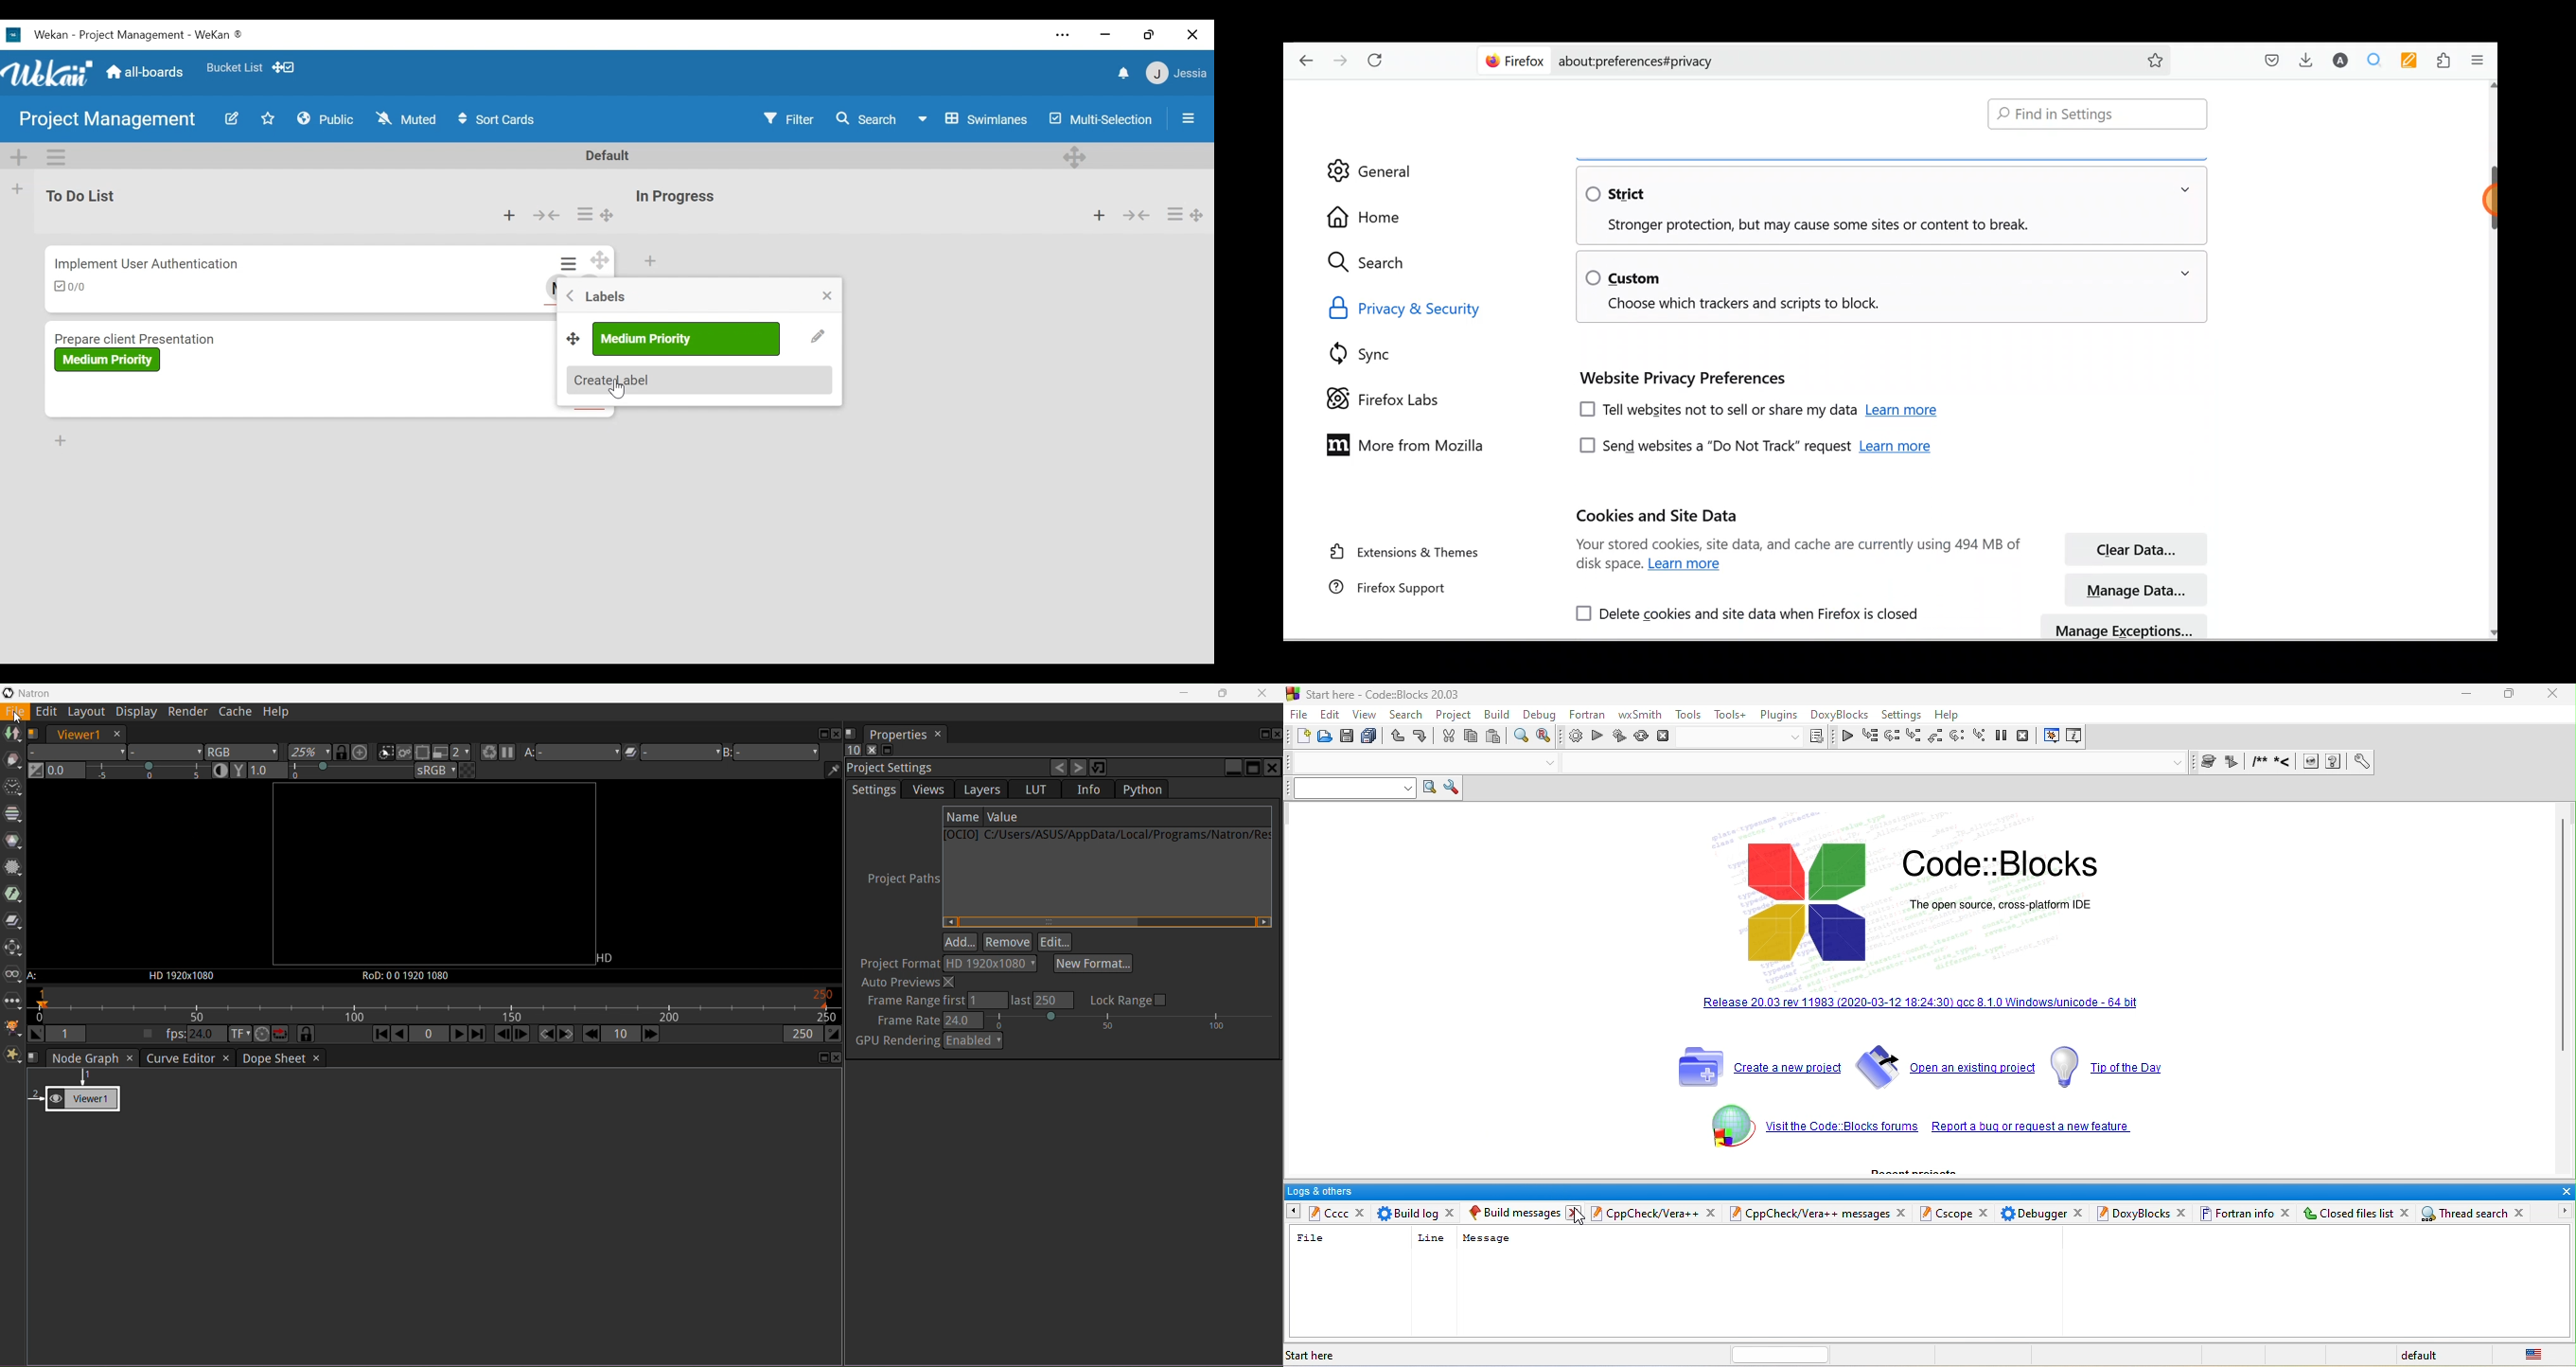 The width and height of the screenshot is (2576, 1372). What do you see at coordinates (2234, 762) in the screenshot?
I see `extract documentation` at bounding box center [2234, 762].